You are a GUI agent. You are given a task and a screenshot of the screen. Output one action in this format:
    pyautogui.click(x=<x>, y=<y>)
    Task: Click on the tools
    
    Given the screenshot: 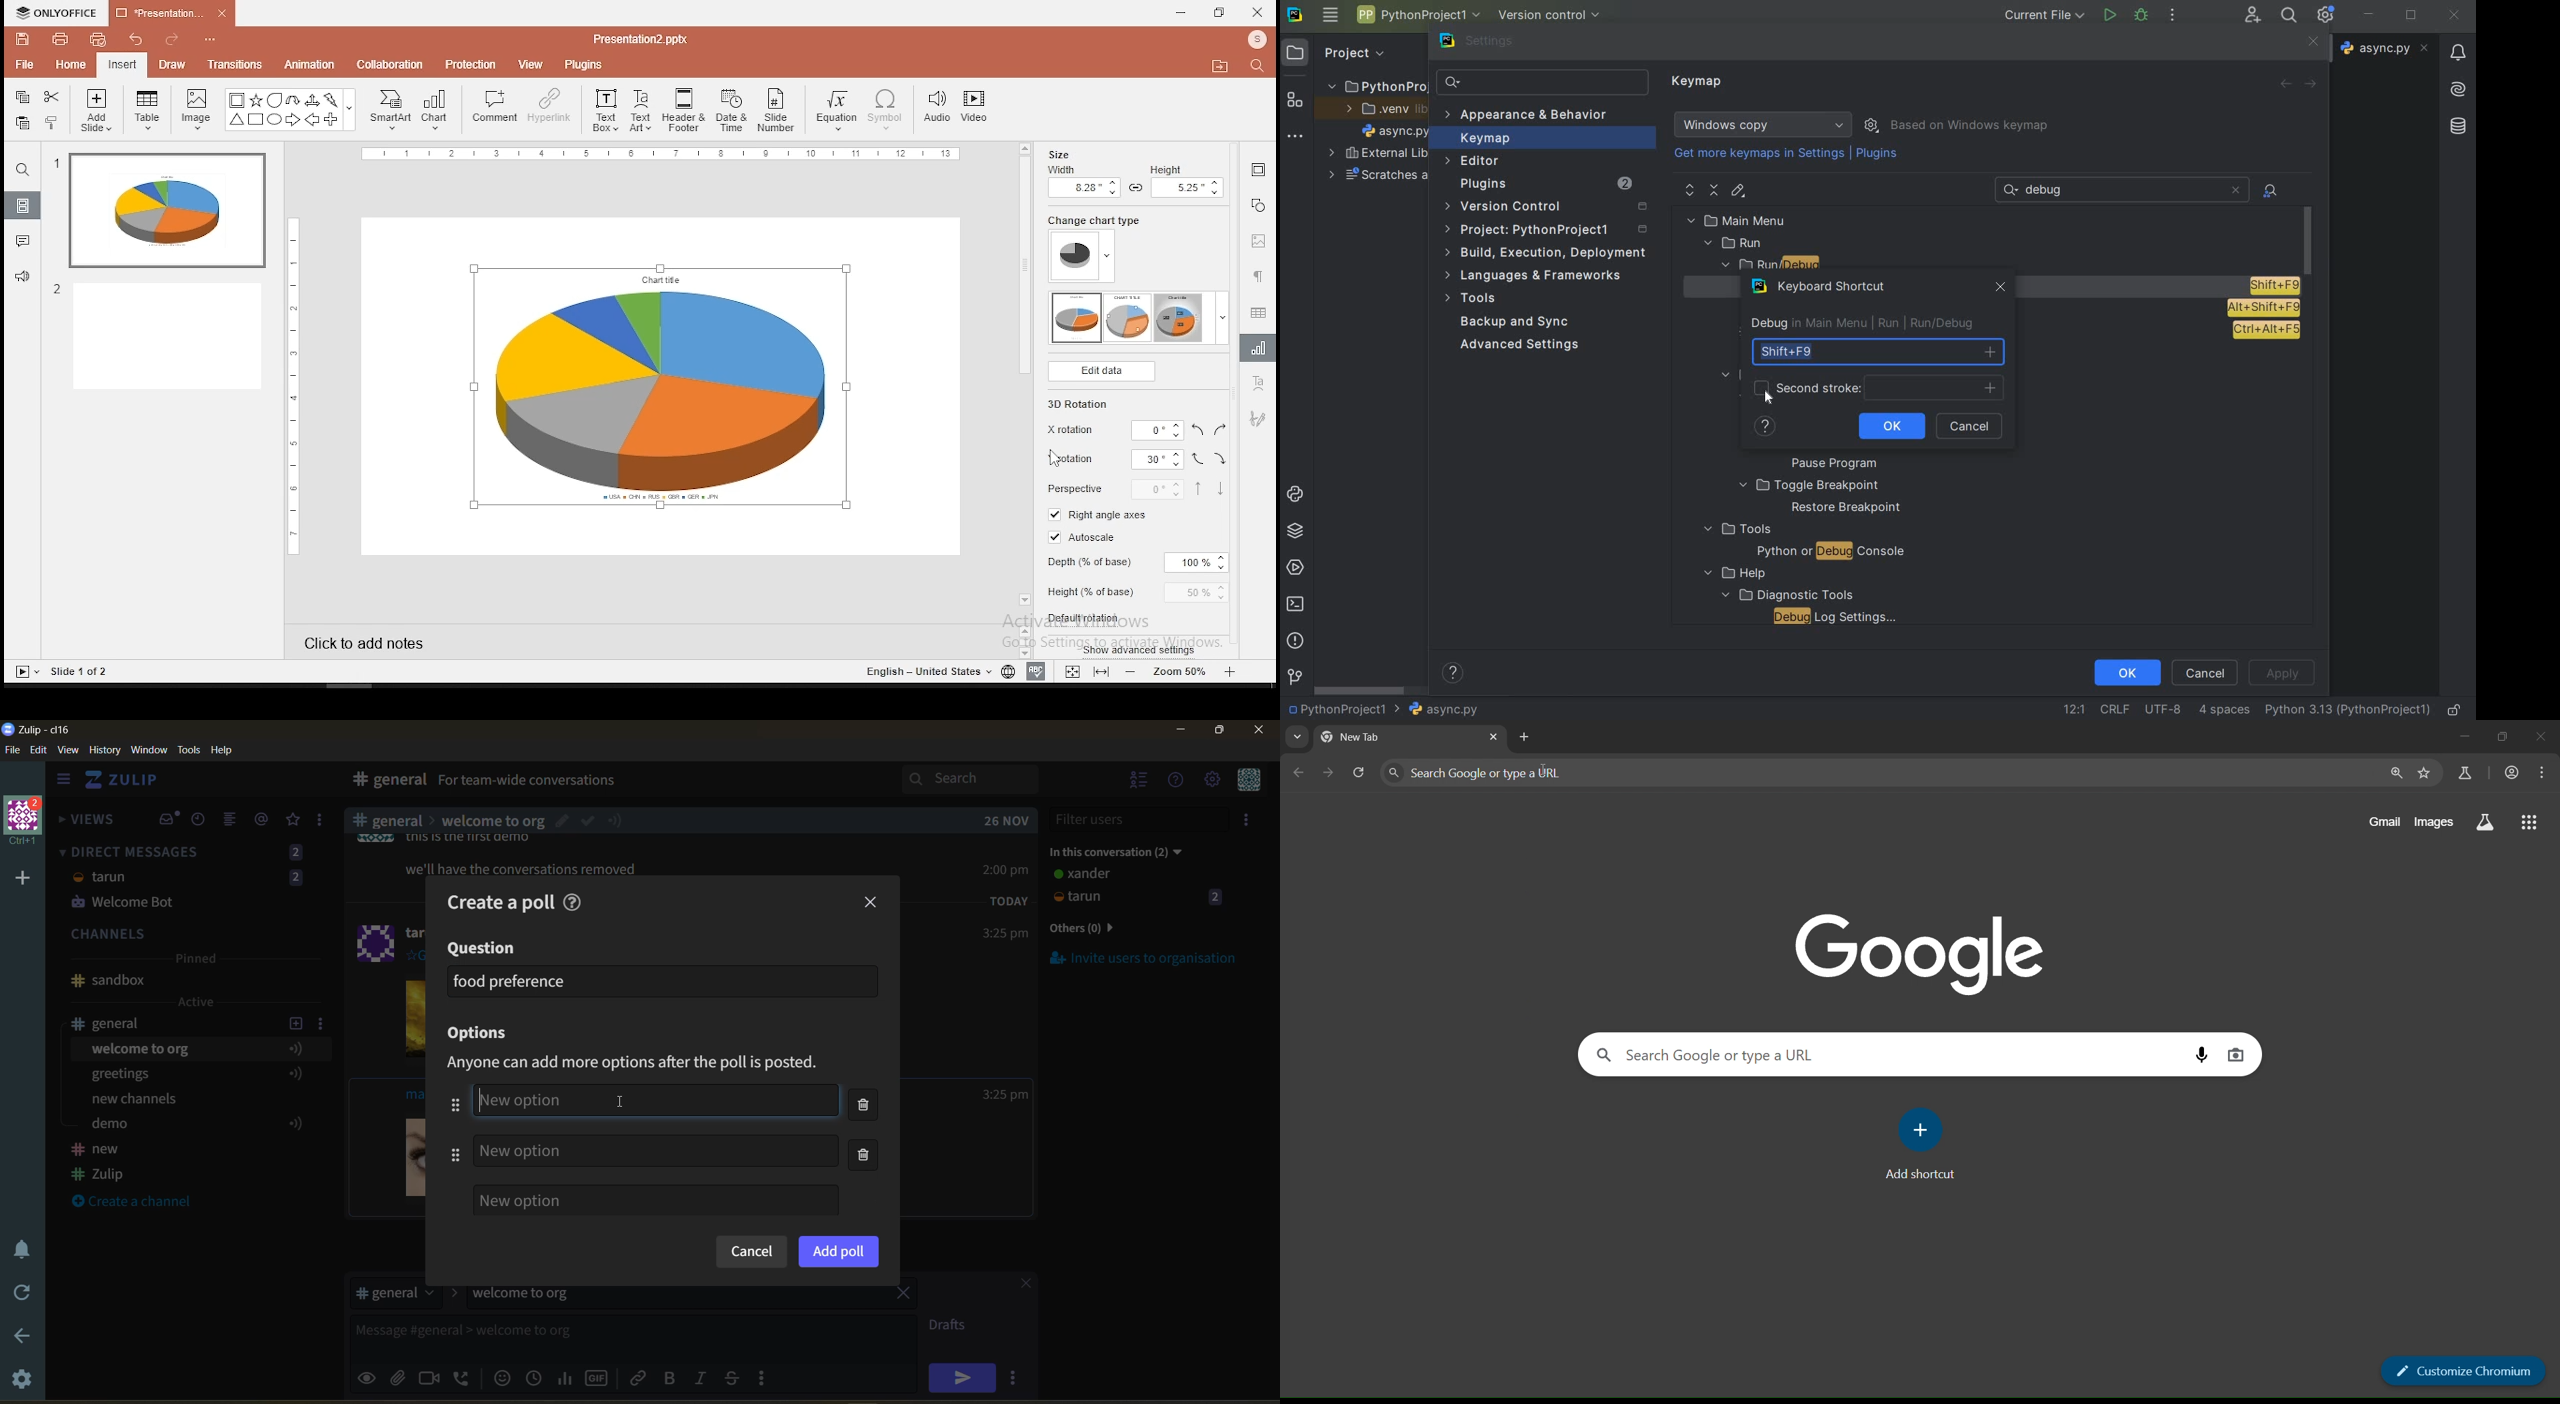 What is the action you would take?
    pyautogui.click(x=191, y=749)
    